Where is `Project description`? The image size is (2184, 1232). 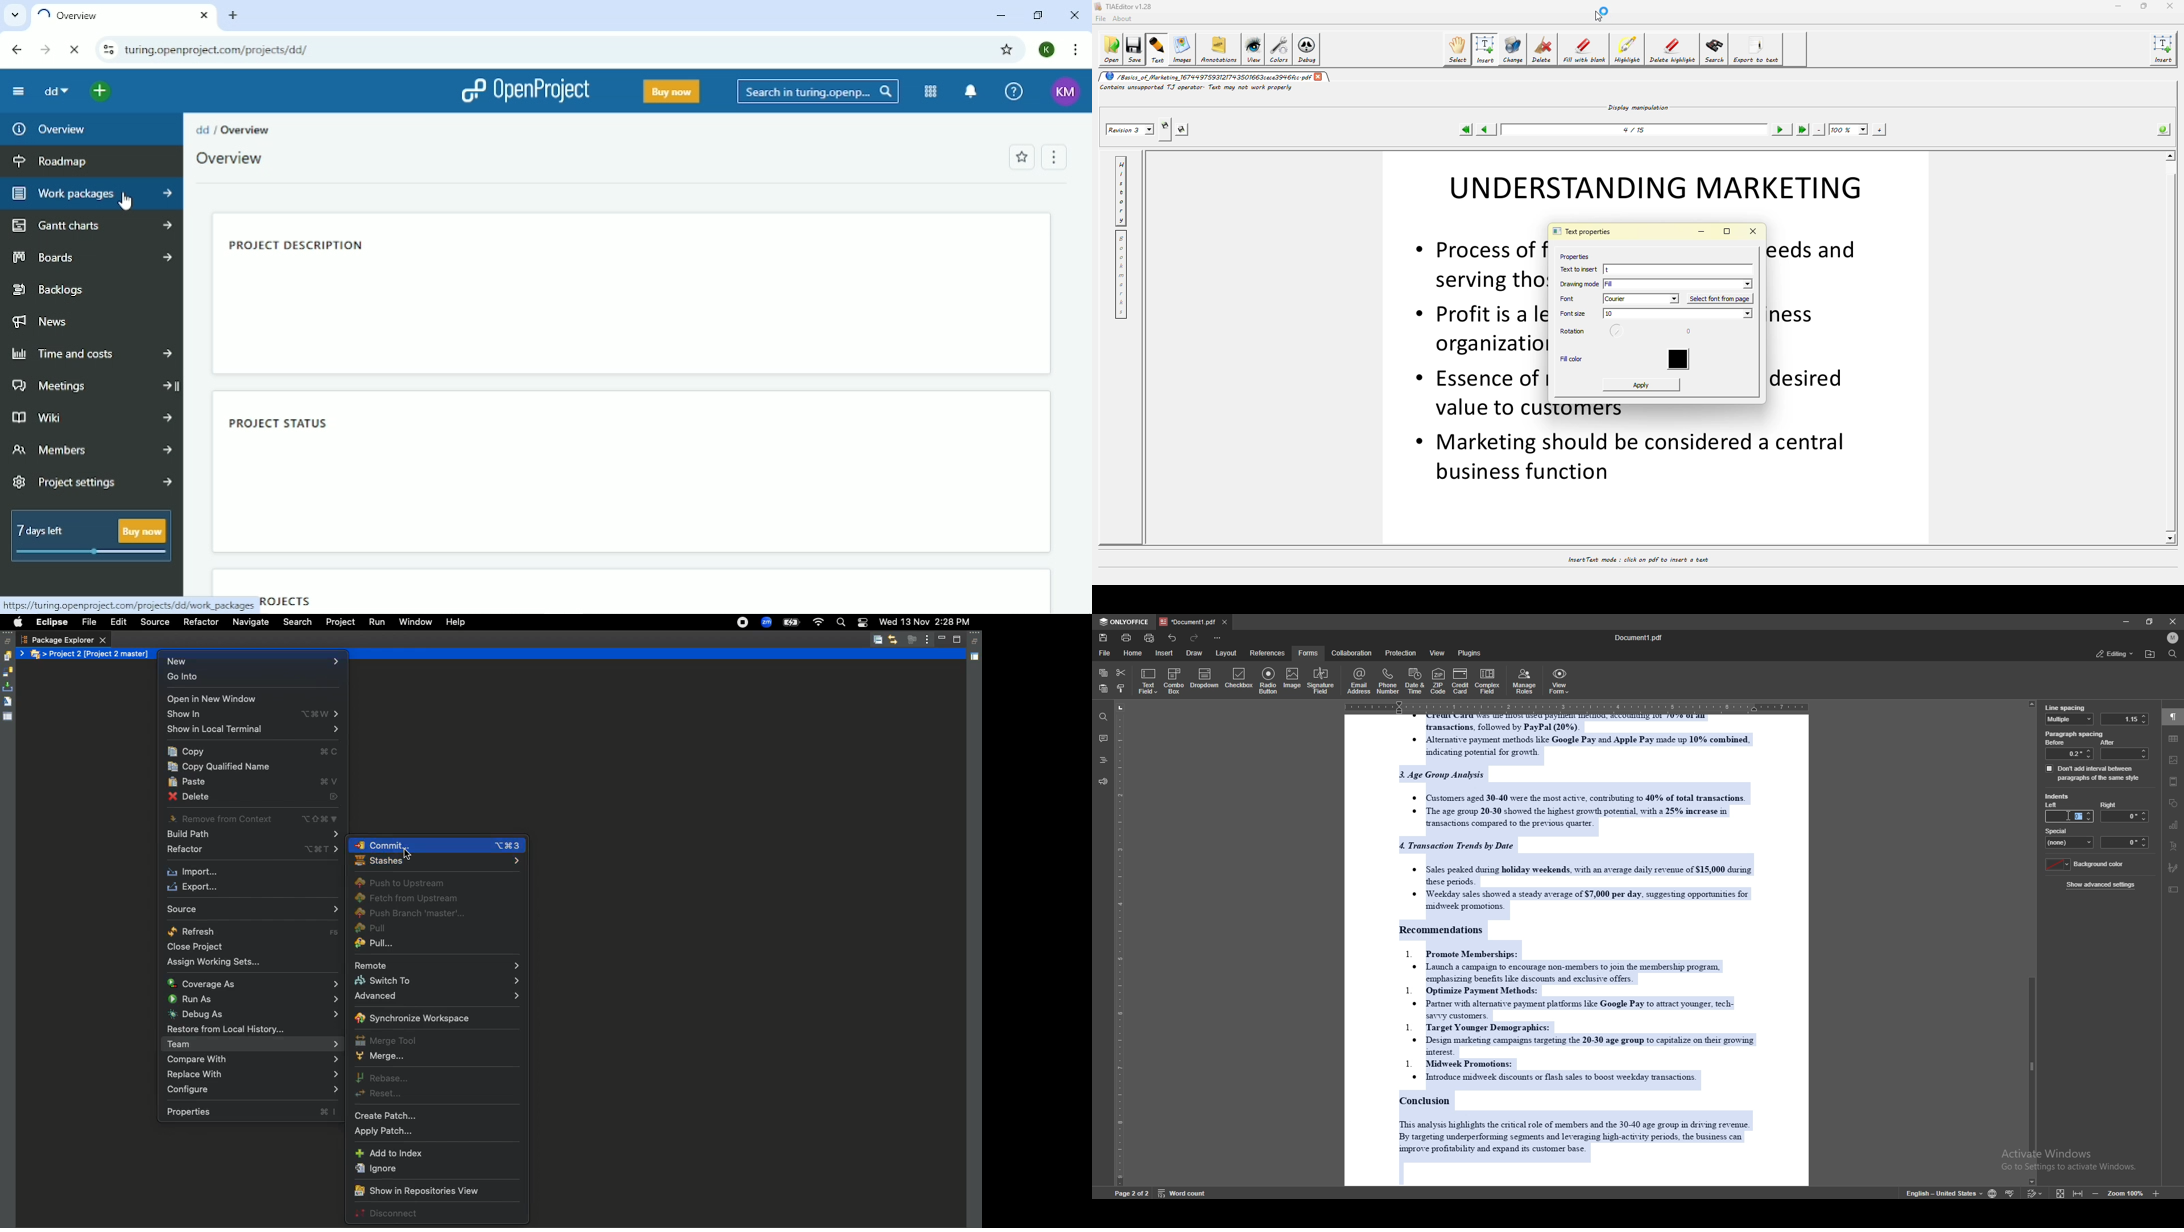
Project description is located at coordinates (293, 244).